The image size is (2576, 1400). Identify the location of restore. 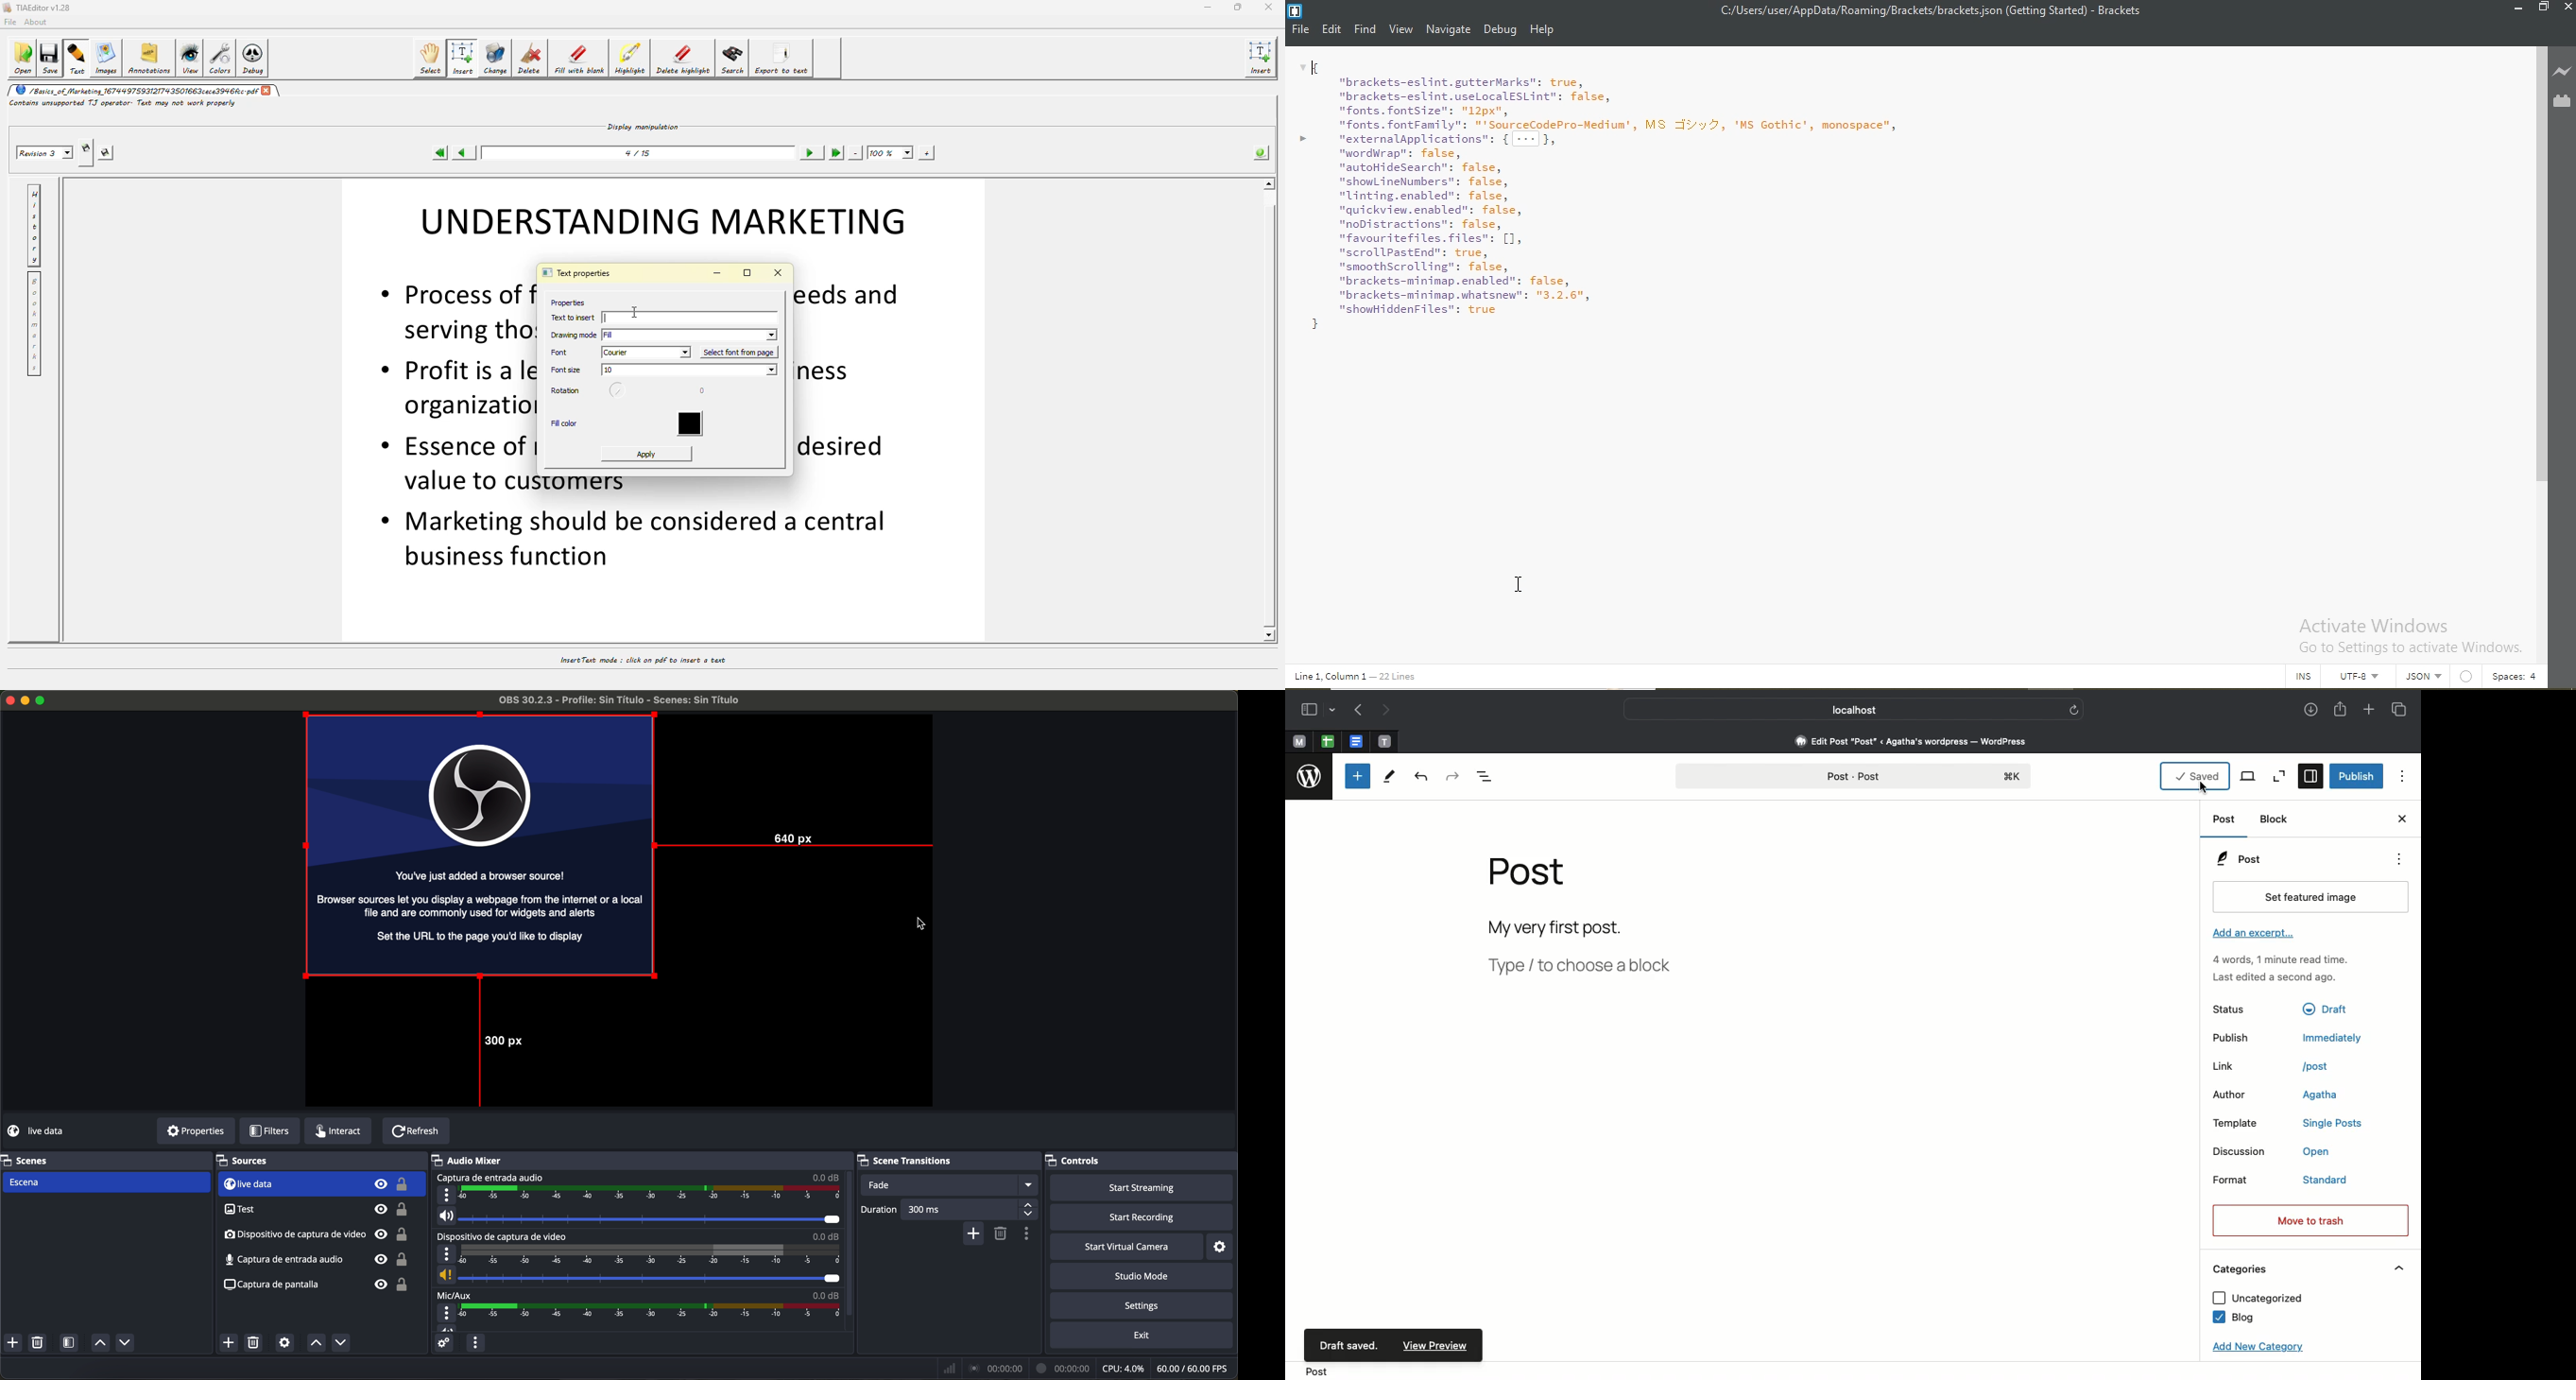
(2544, 9).